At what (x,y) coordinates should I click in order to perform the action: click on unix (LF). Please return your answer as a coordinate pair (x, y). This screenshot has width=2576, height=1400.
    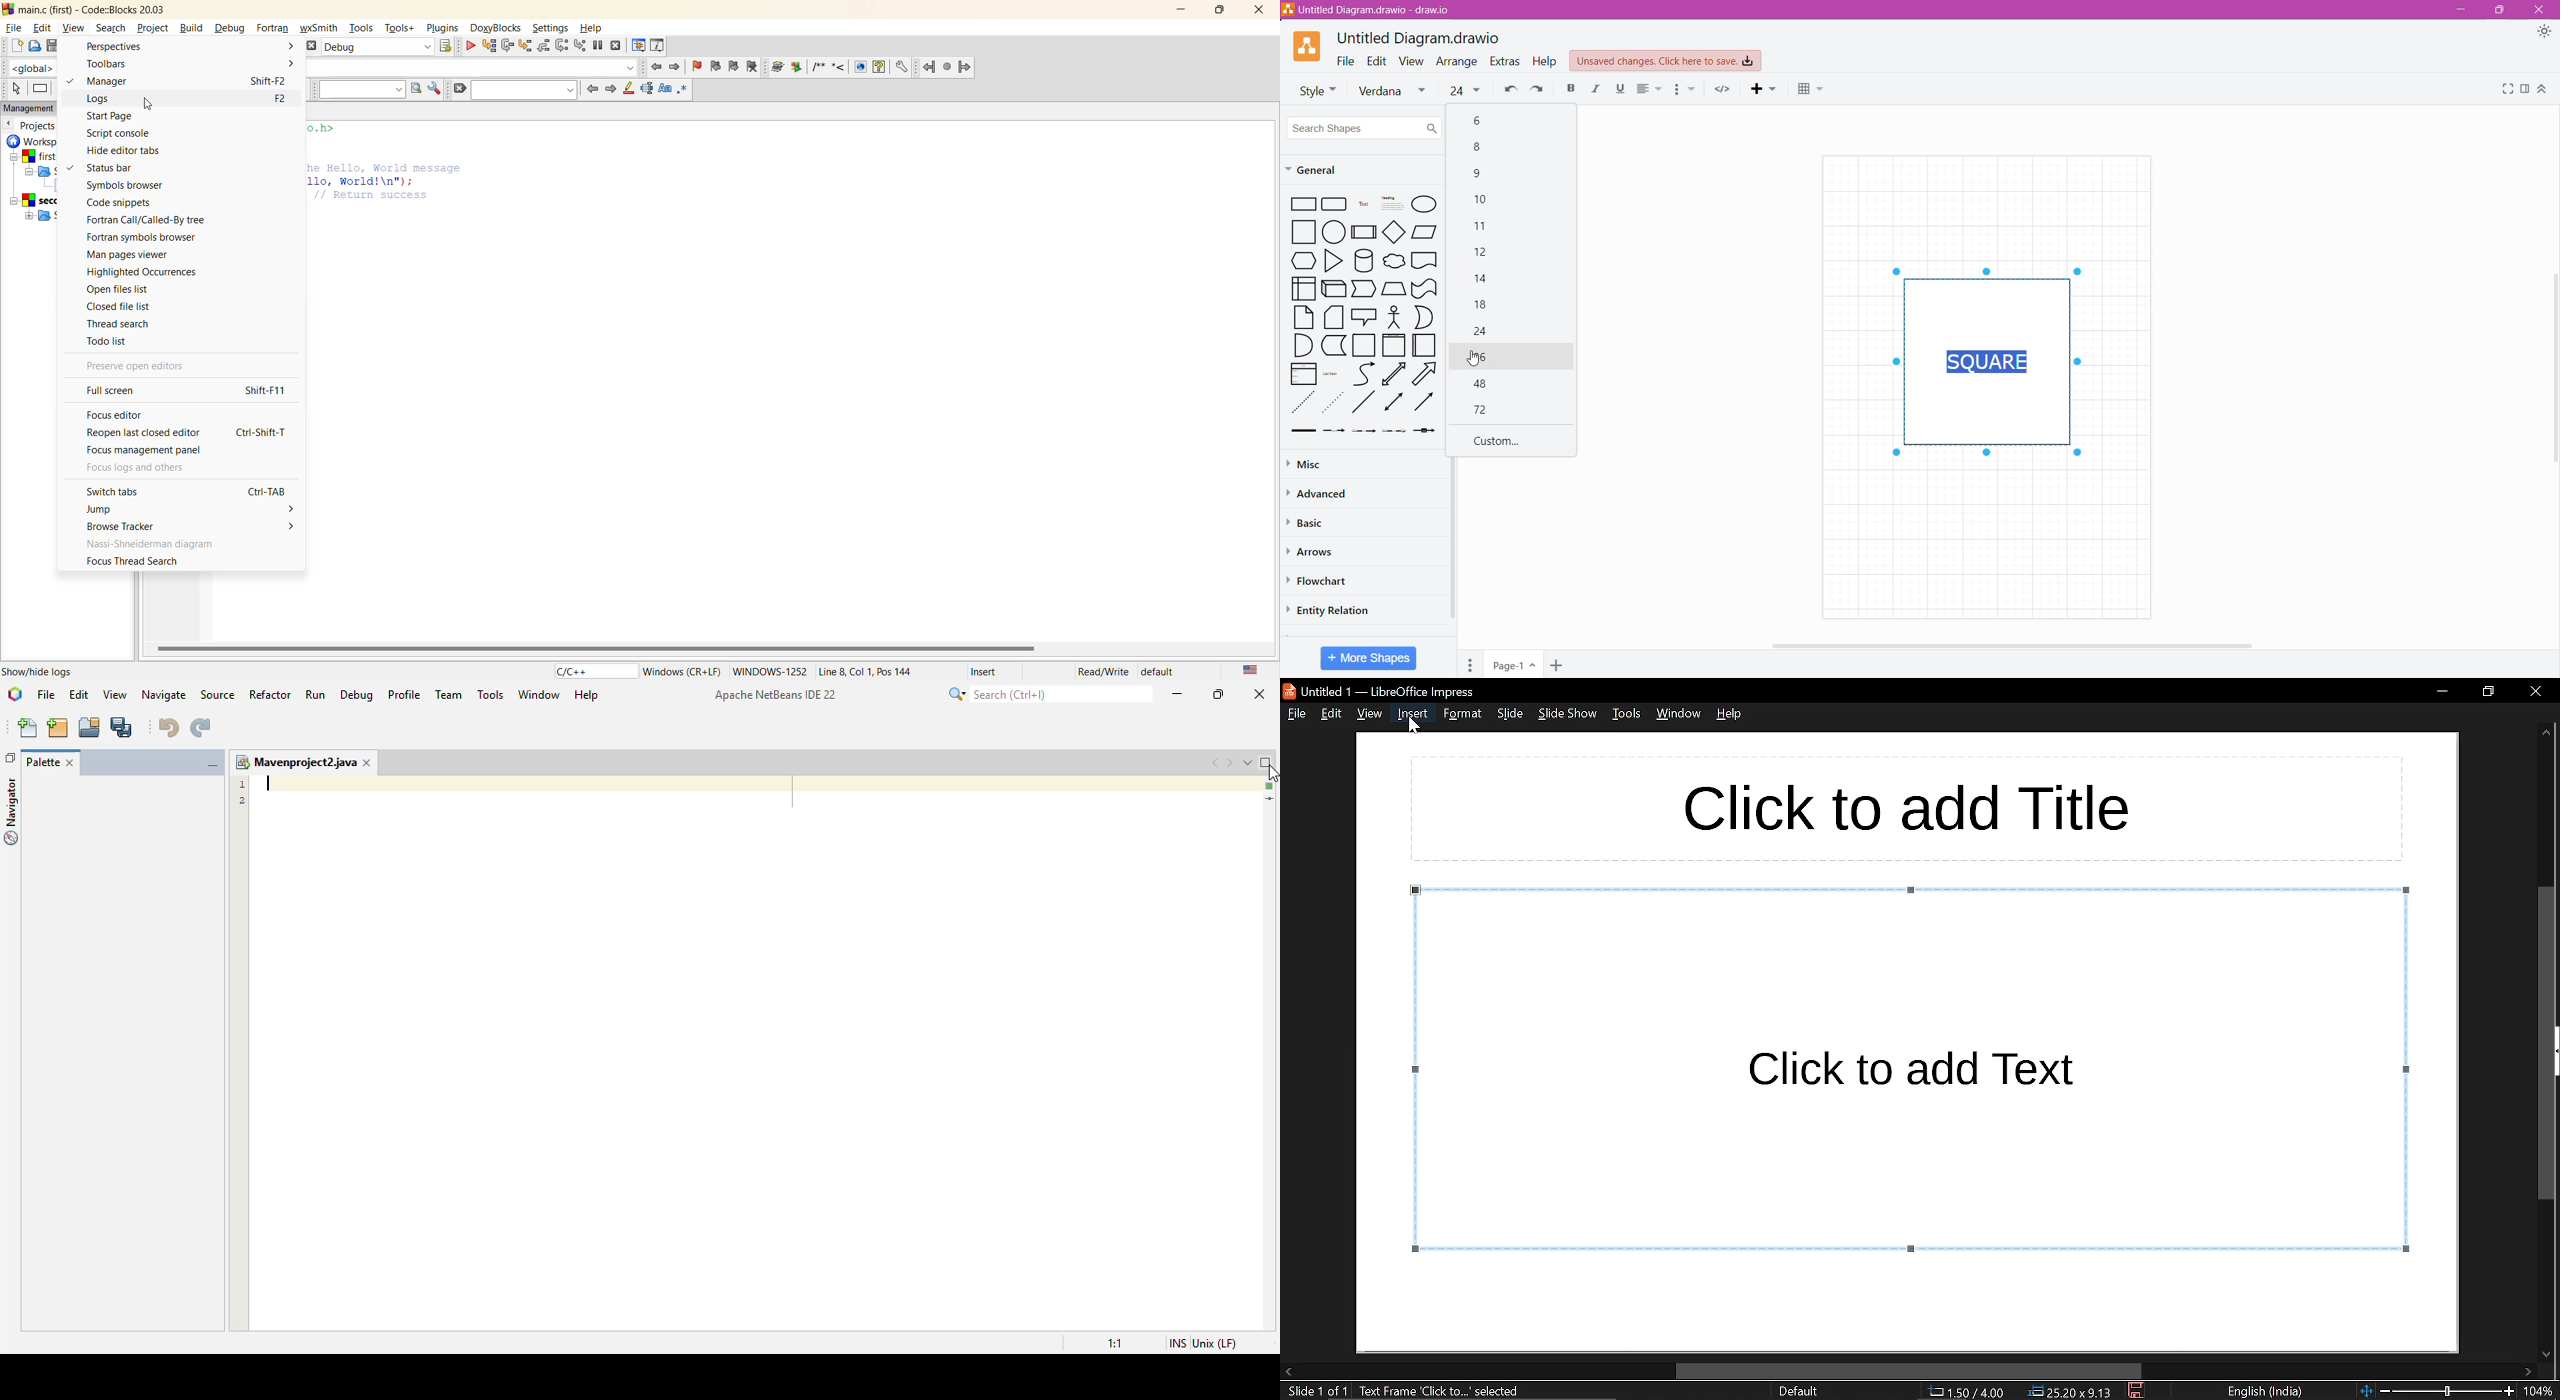
    Looking at the image, I should click on (1215, 1343).